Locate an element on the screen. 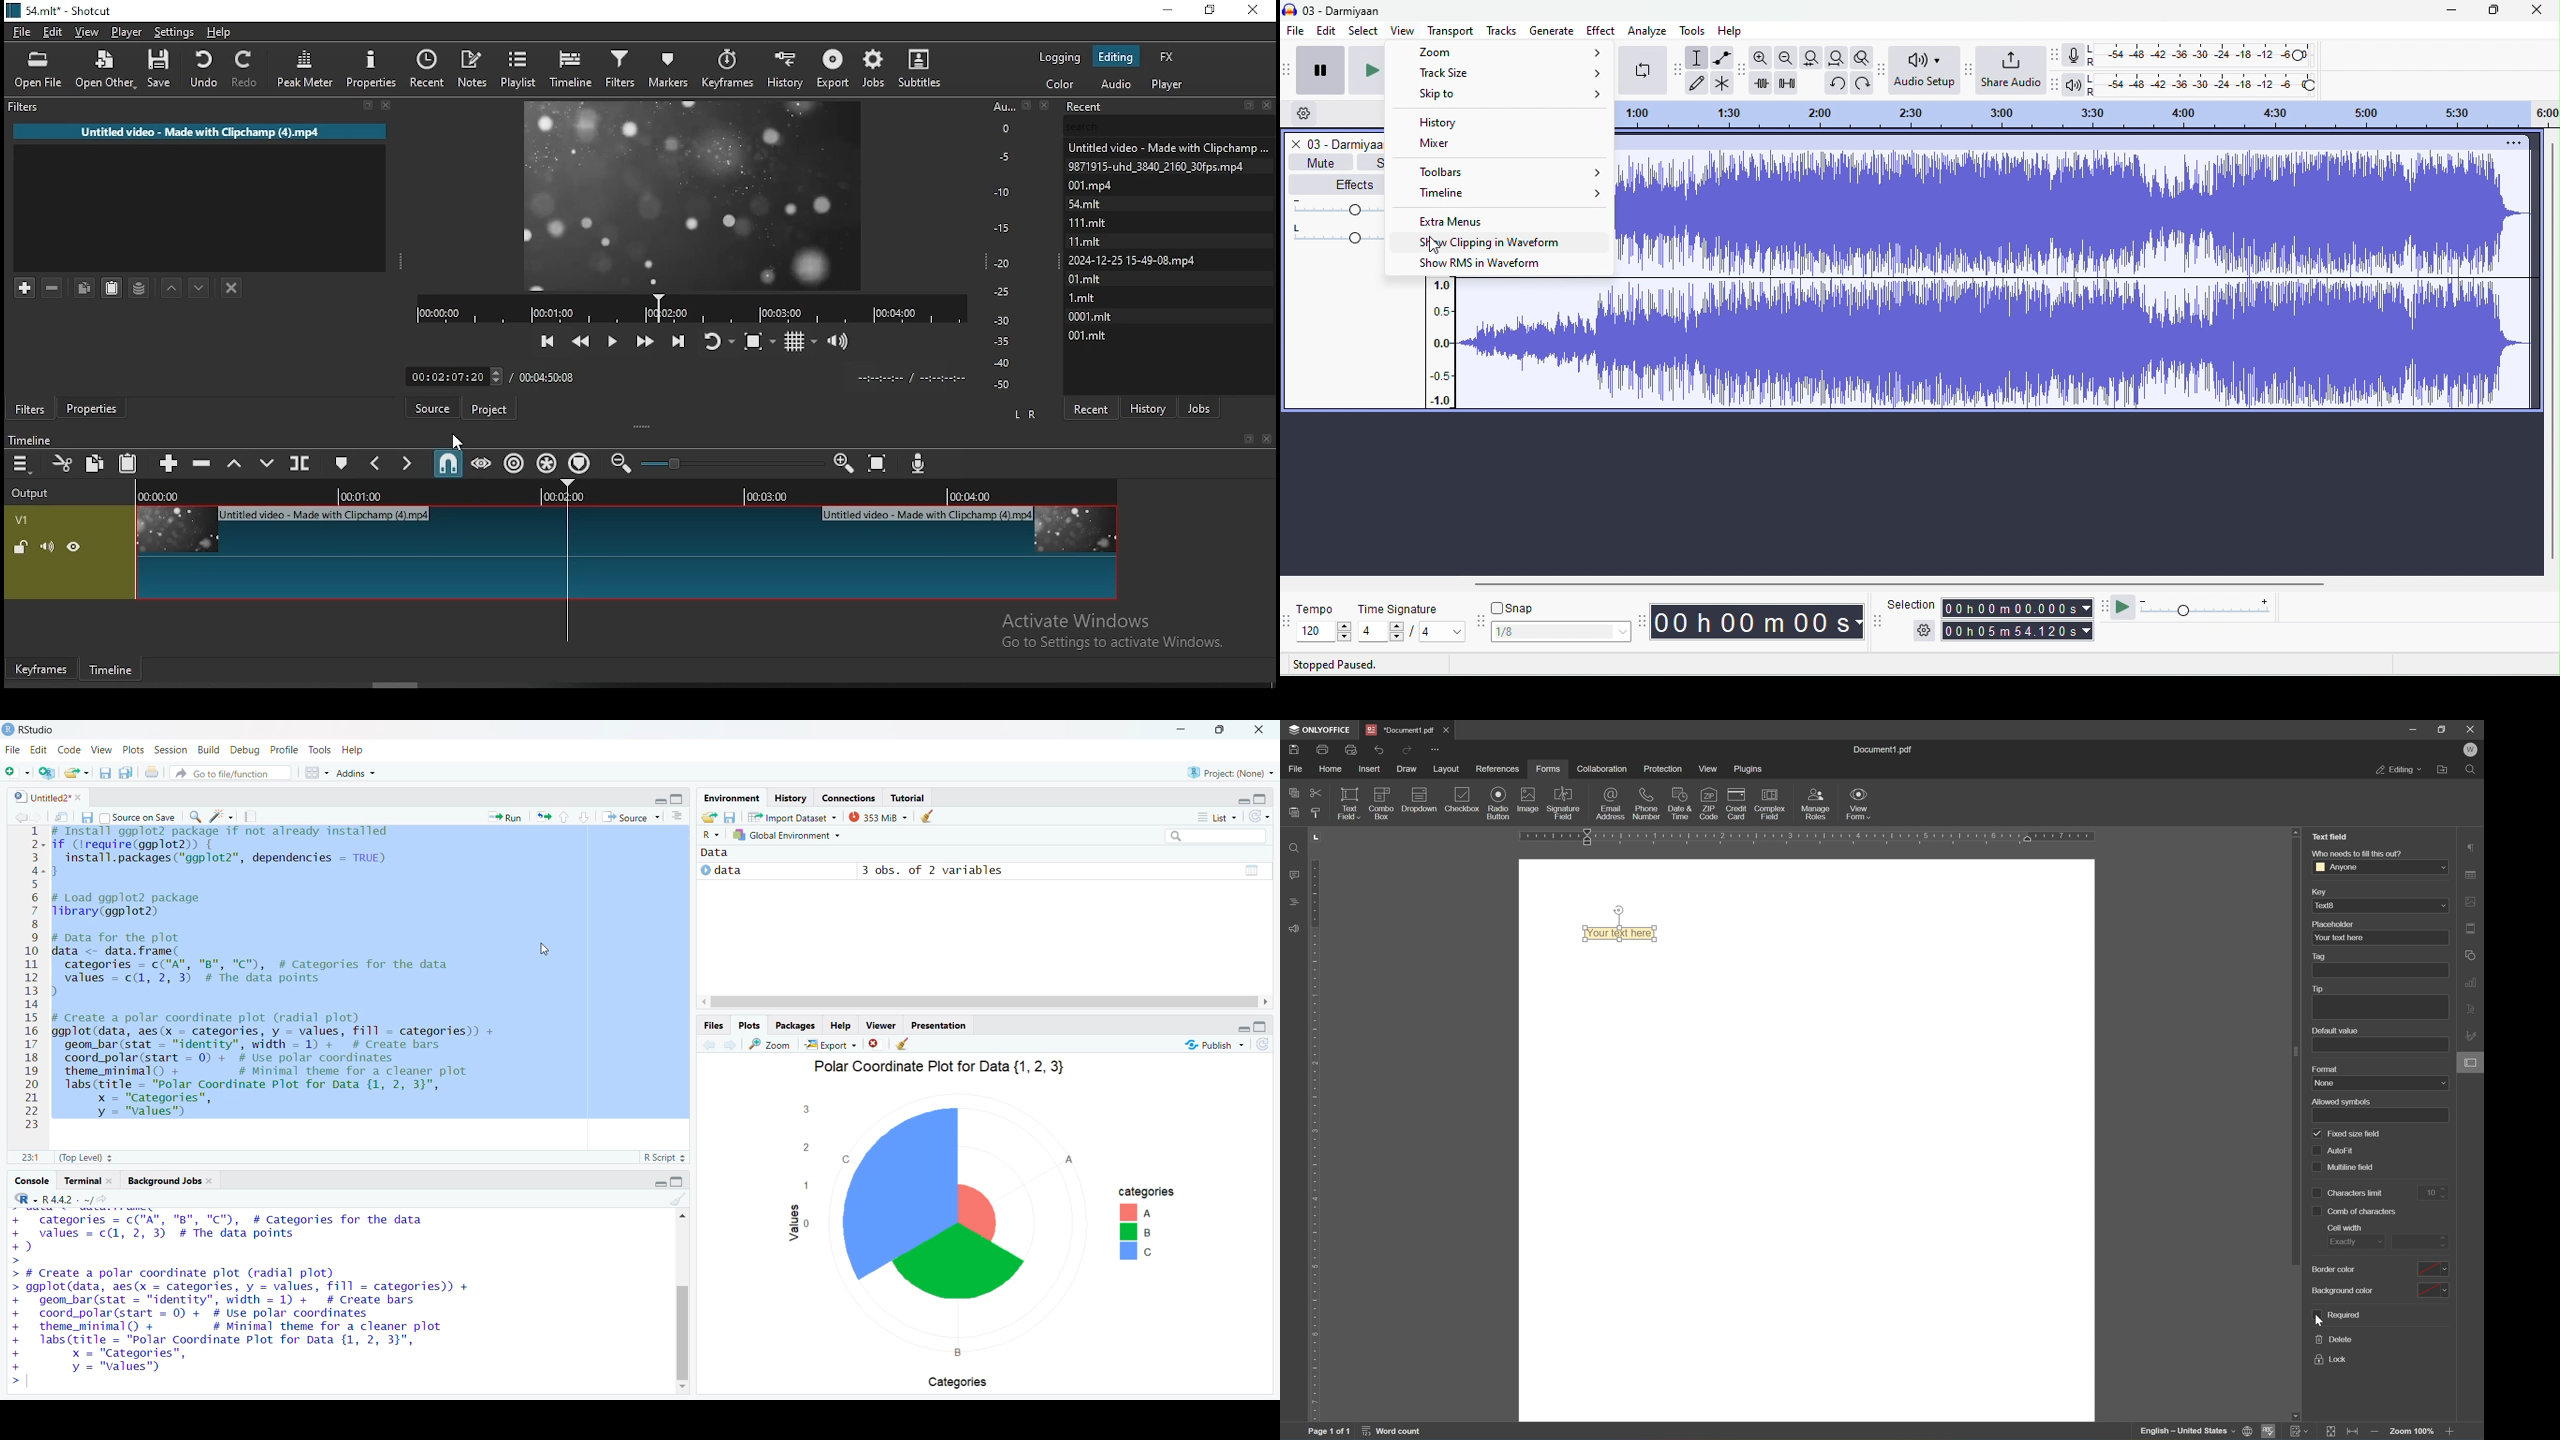 The height and width of the screenshot is (1456, 2576). print the current file is located at coordinates (151, 775).